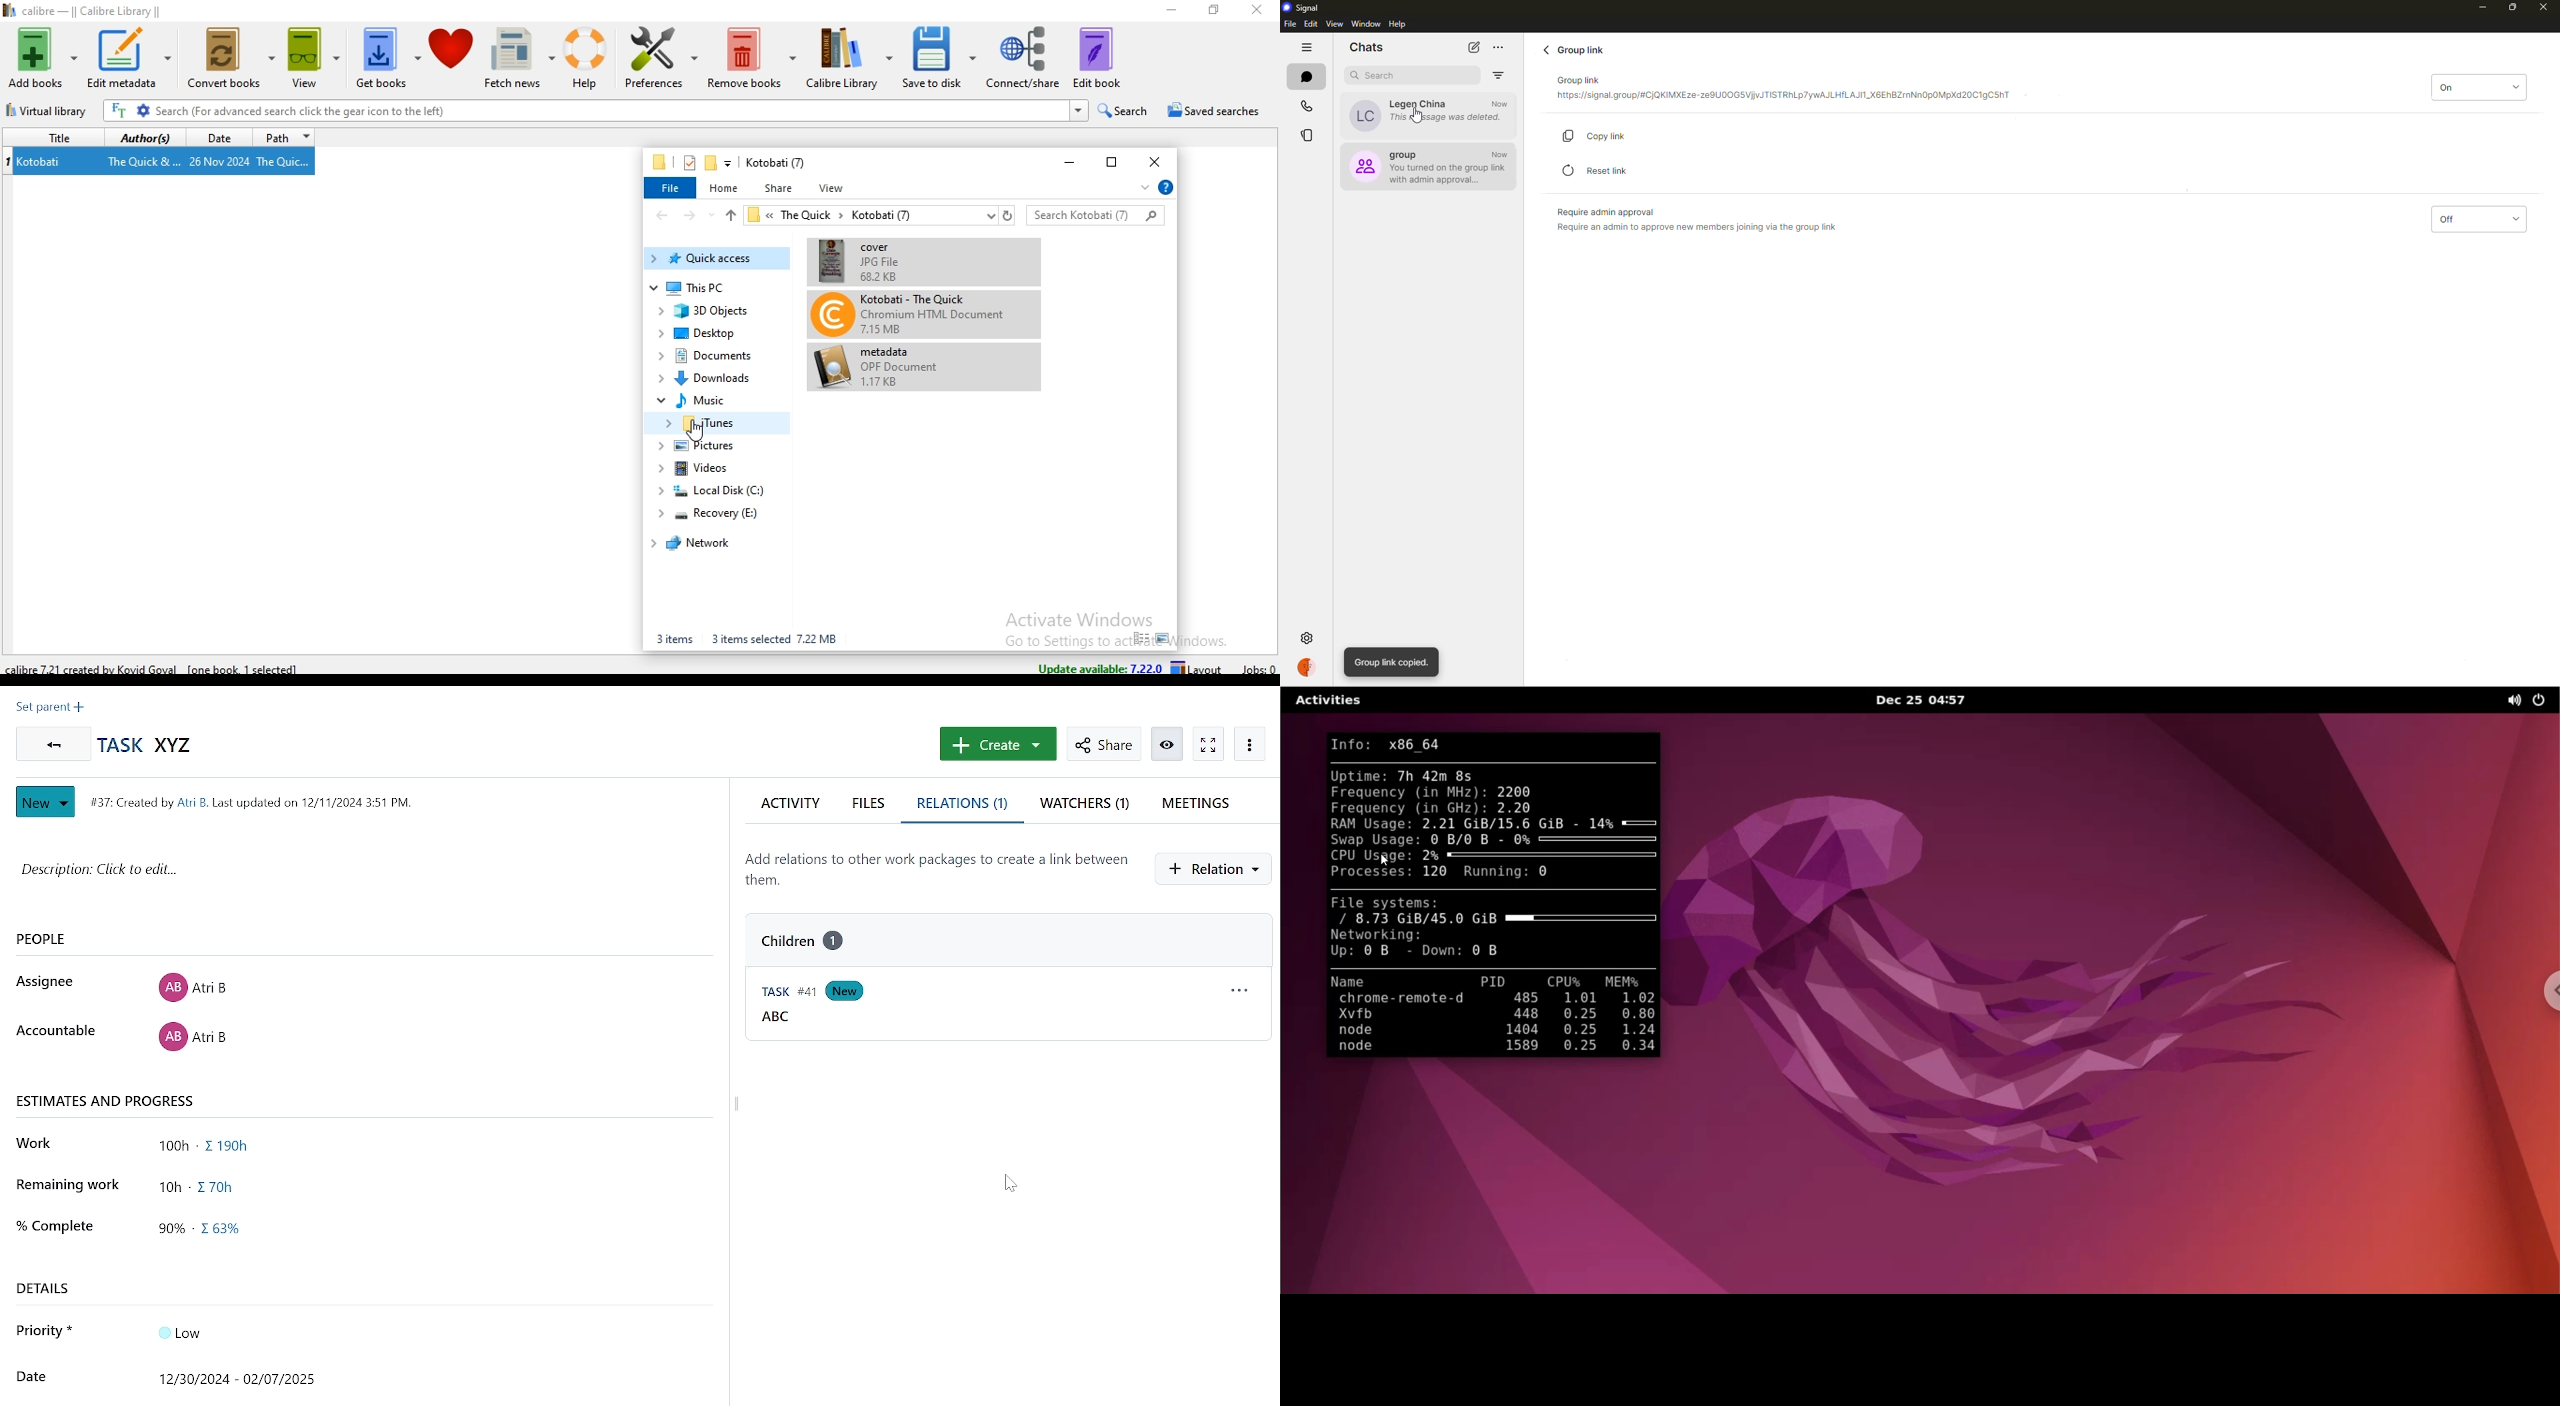 This screenshot has height=1428, width=2576. What do you see at coordinates (51, 113) in the screenshot?
I see `virtual library` at bounding box center [51, 113].